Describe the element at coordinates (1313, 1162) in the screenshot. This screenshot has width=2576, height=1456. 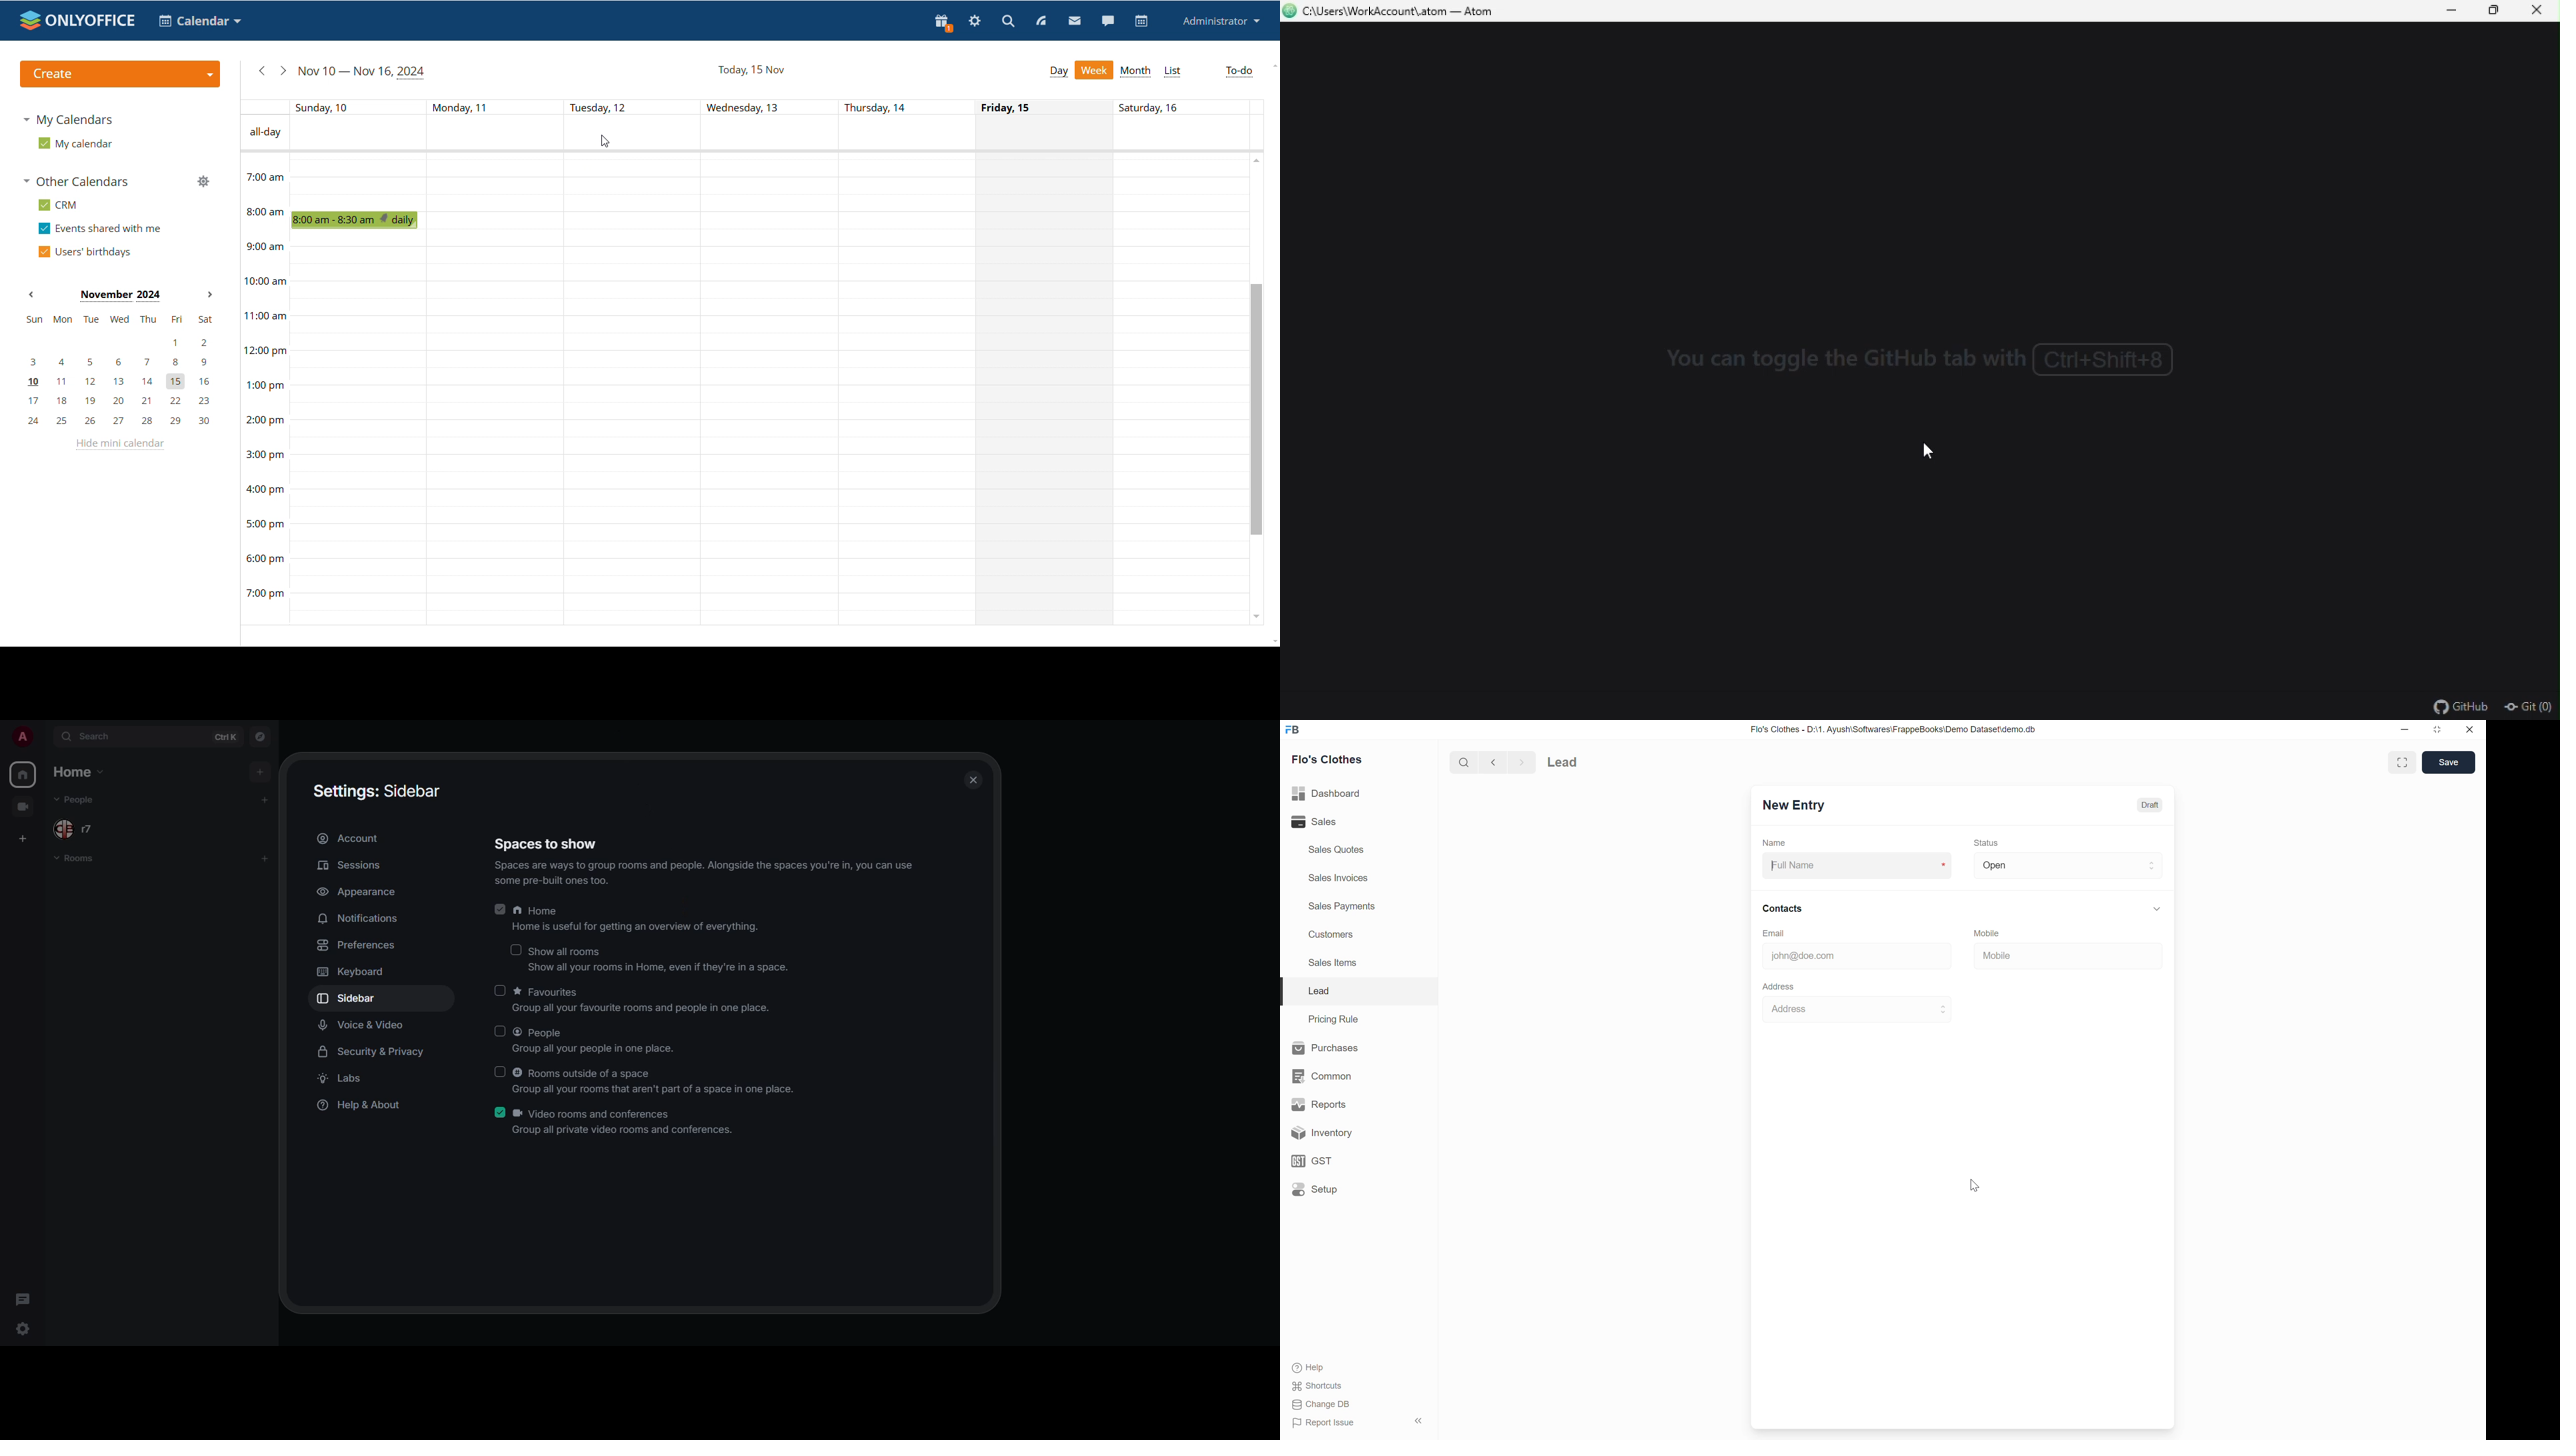
I see `GST` at that location.